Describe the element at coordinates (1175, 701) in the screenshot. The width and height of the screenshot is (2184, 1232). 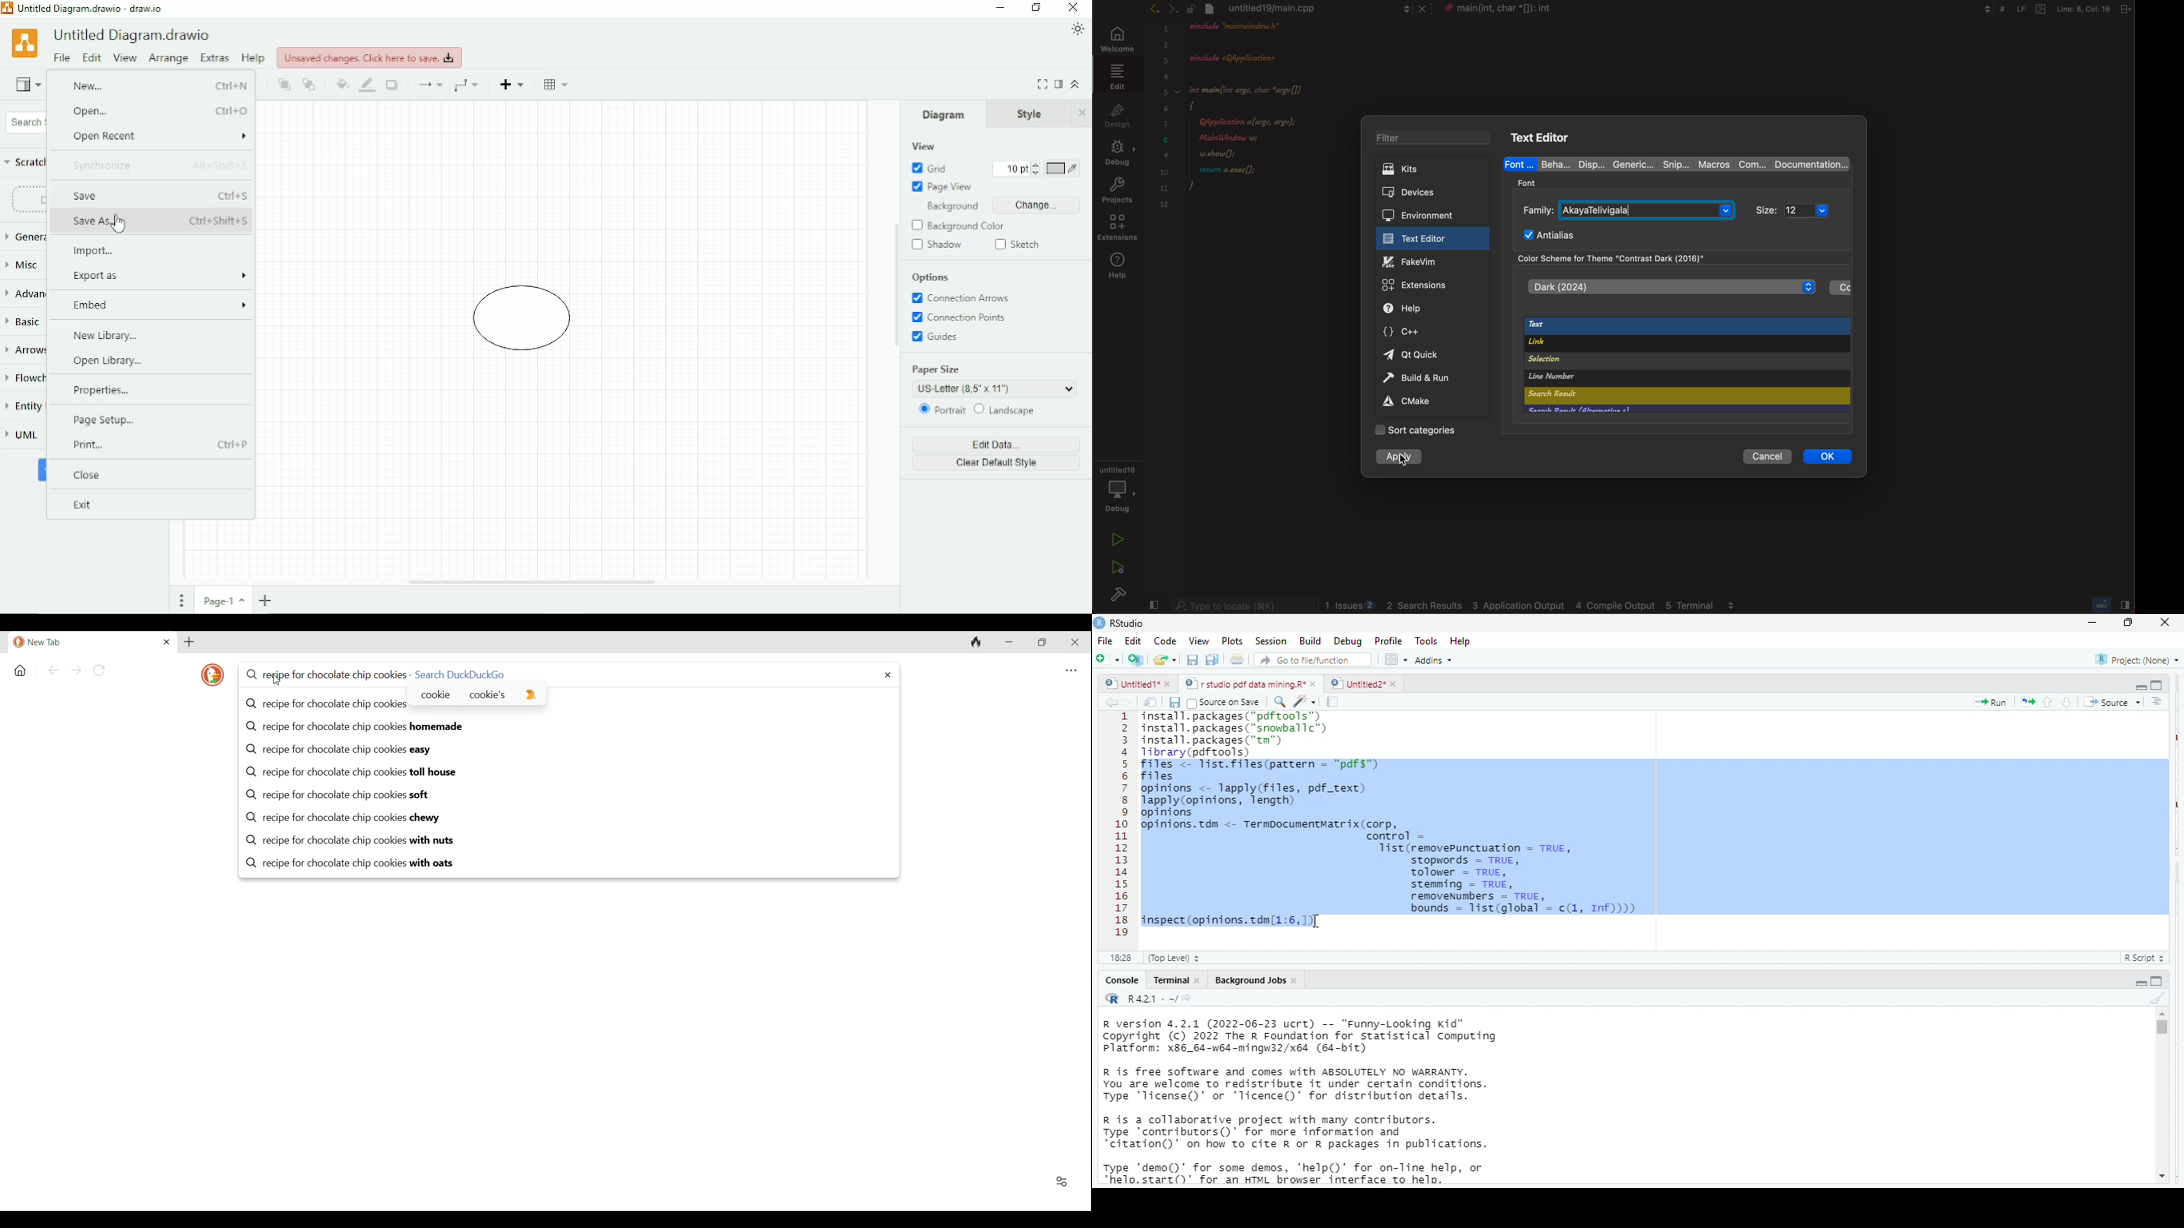
I see `save current` at that location.